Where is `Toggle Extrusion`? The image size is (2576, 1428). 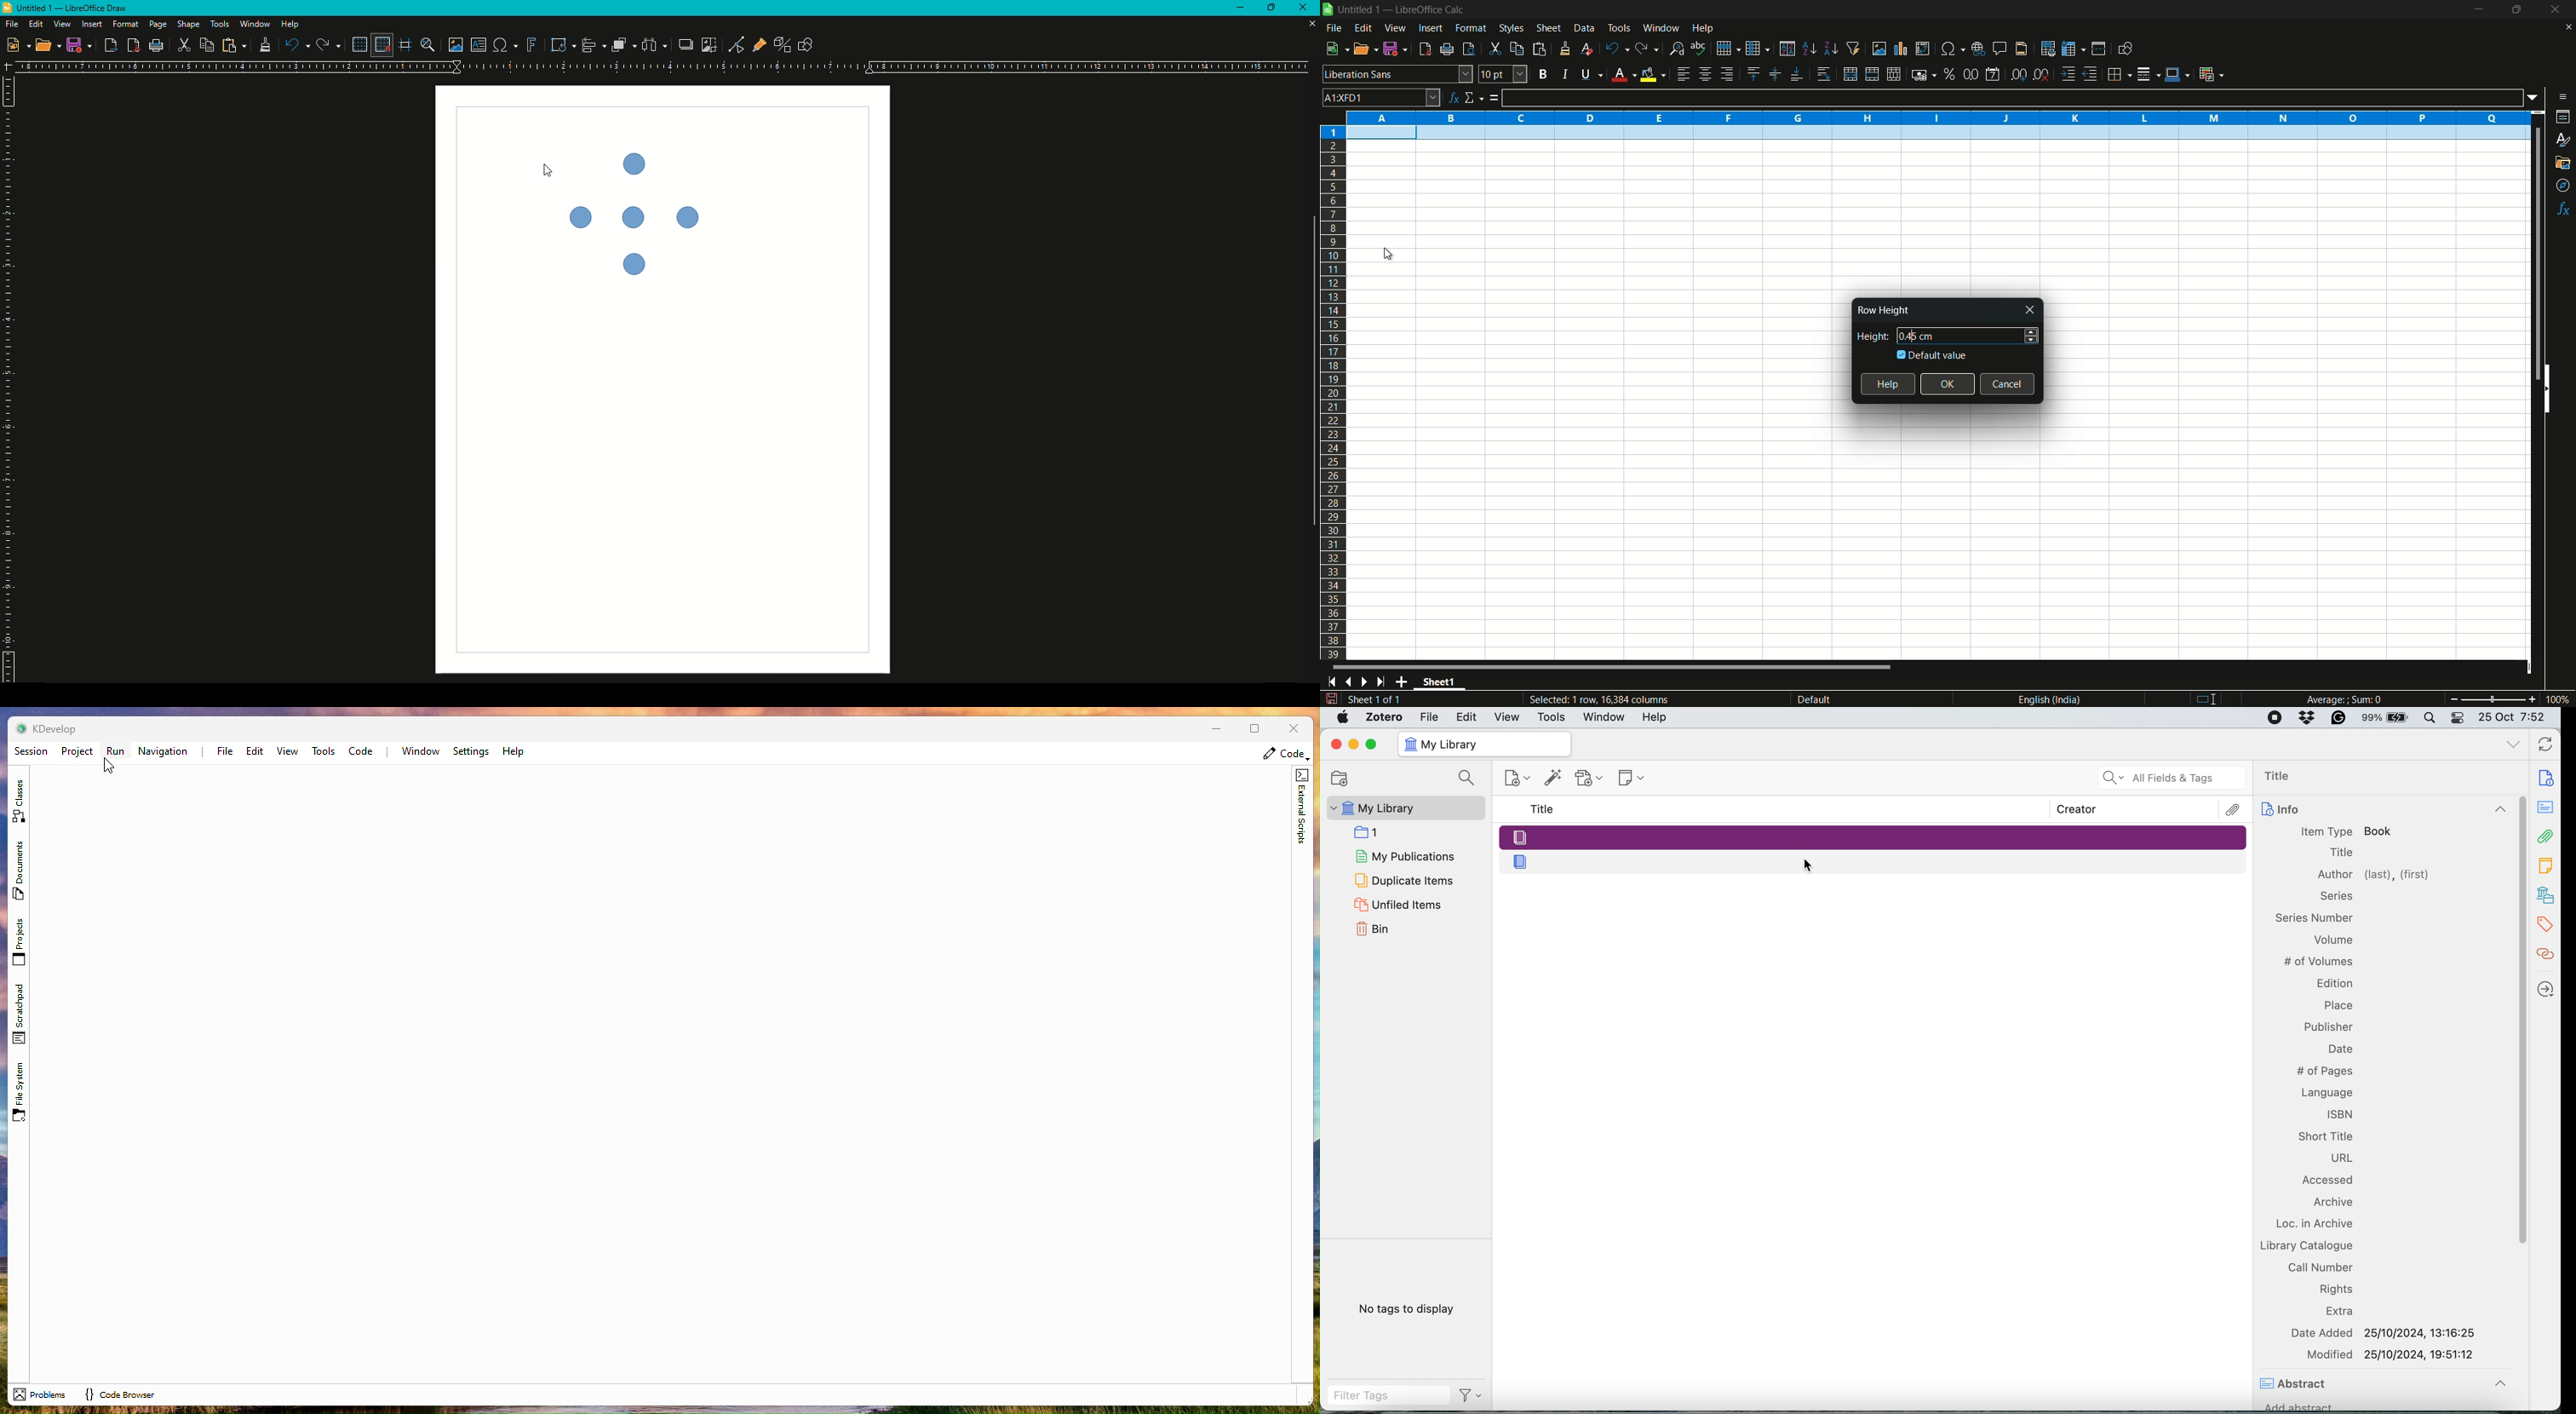 Toggle Extrusion is located at coordinates (784, 45).